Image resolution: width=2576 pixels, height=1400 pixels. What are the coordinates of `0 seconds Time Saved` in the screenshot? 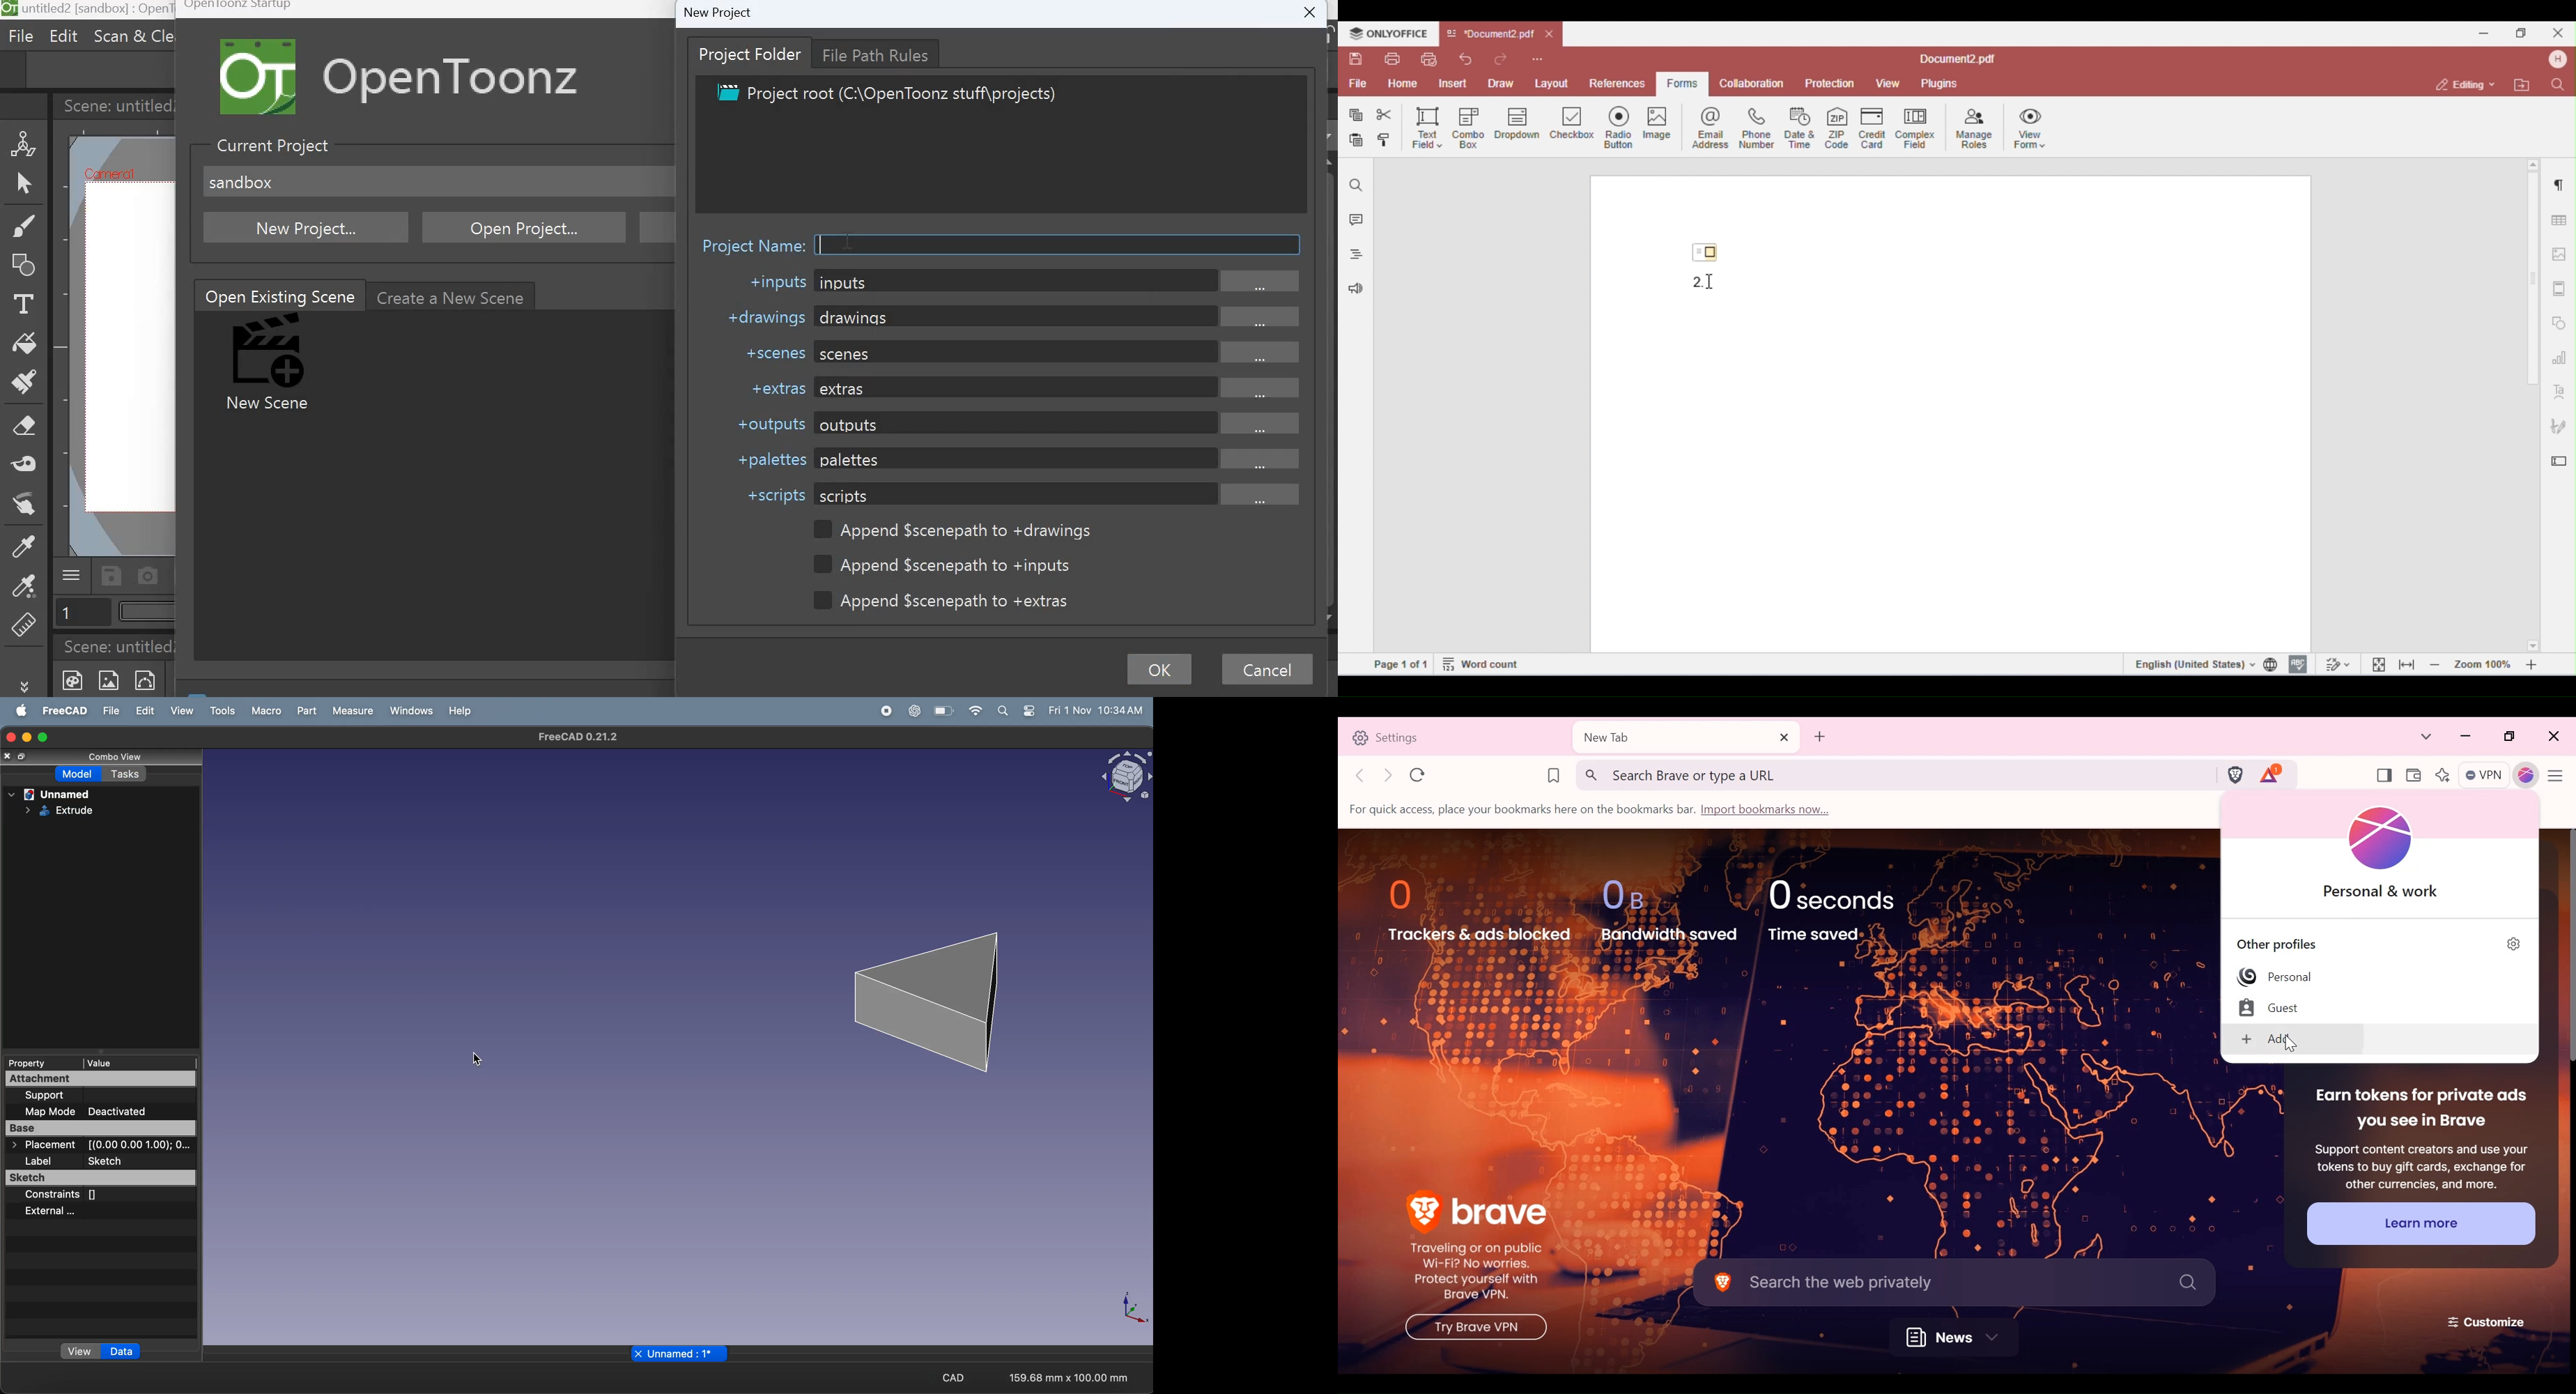 It's located at (1844, 909).